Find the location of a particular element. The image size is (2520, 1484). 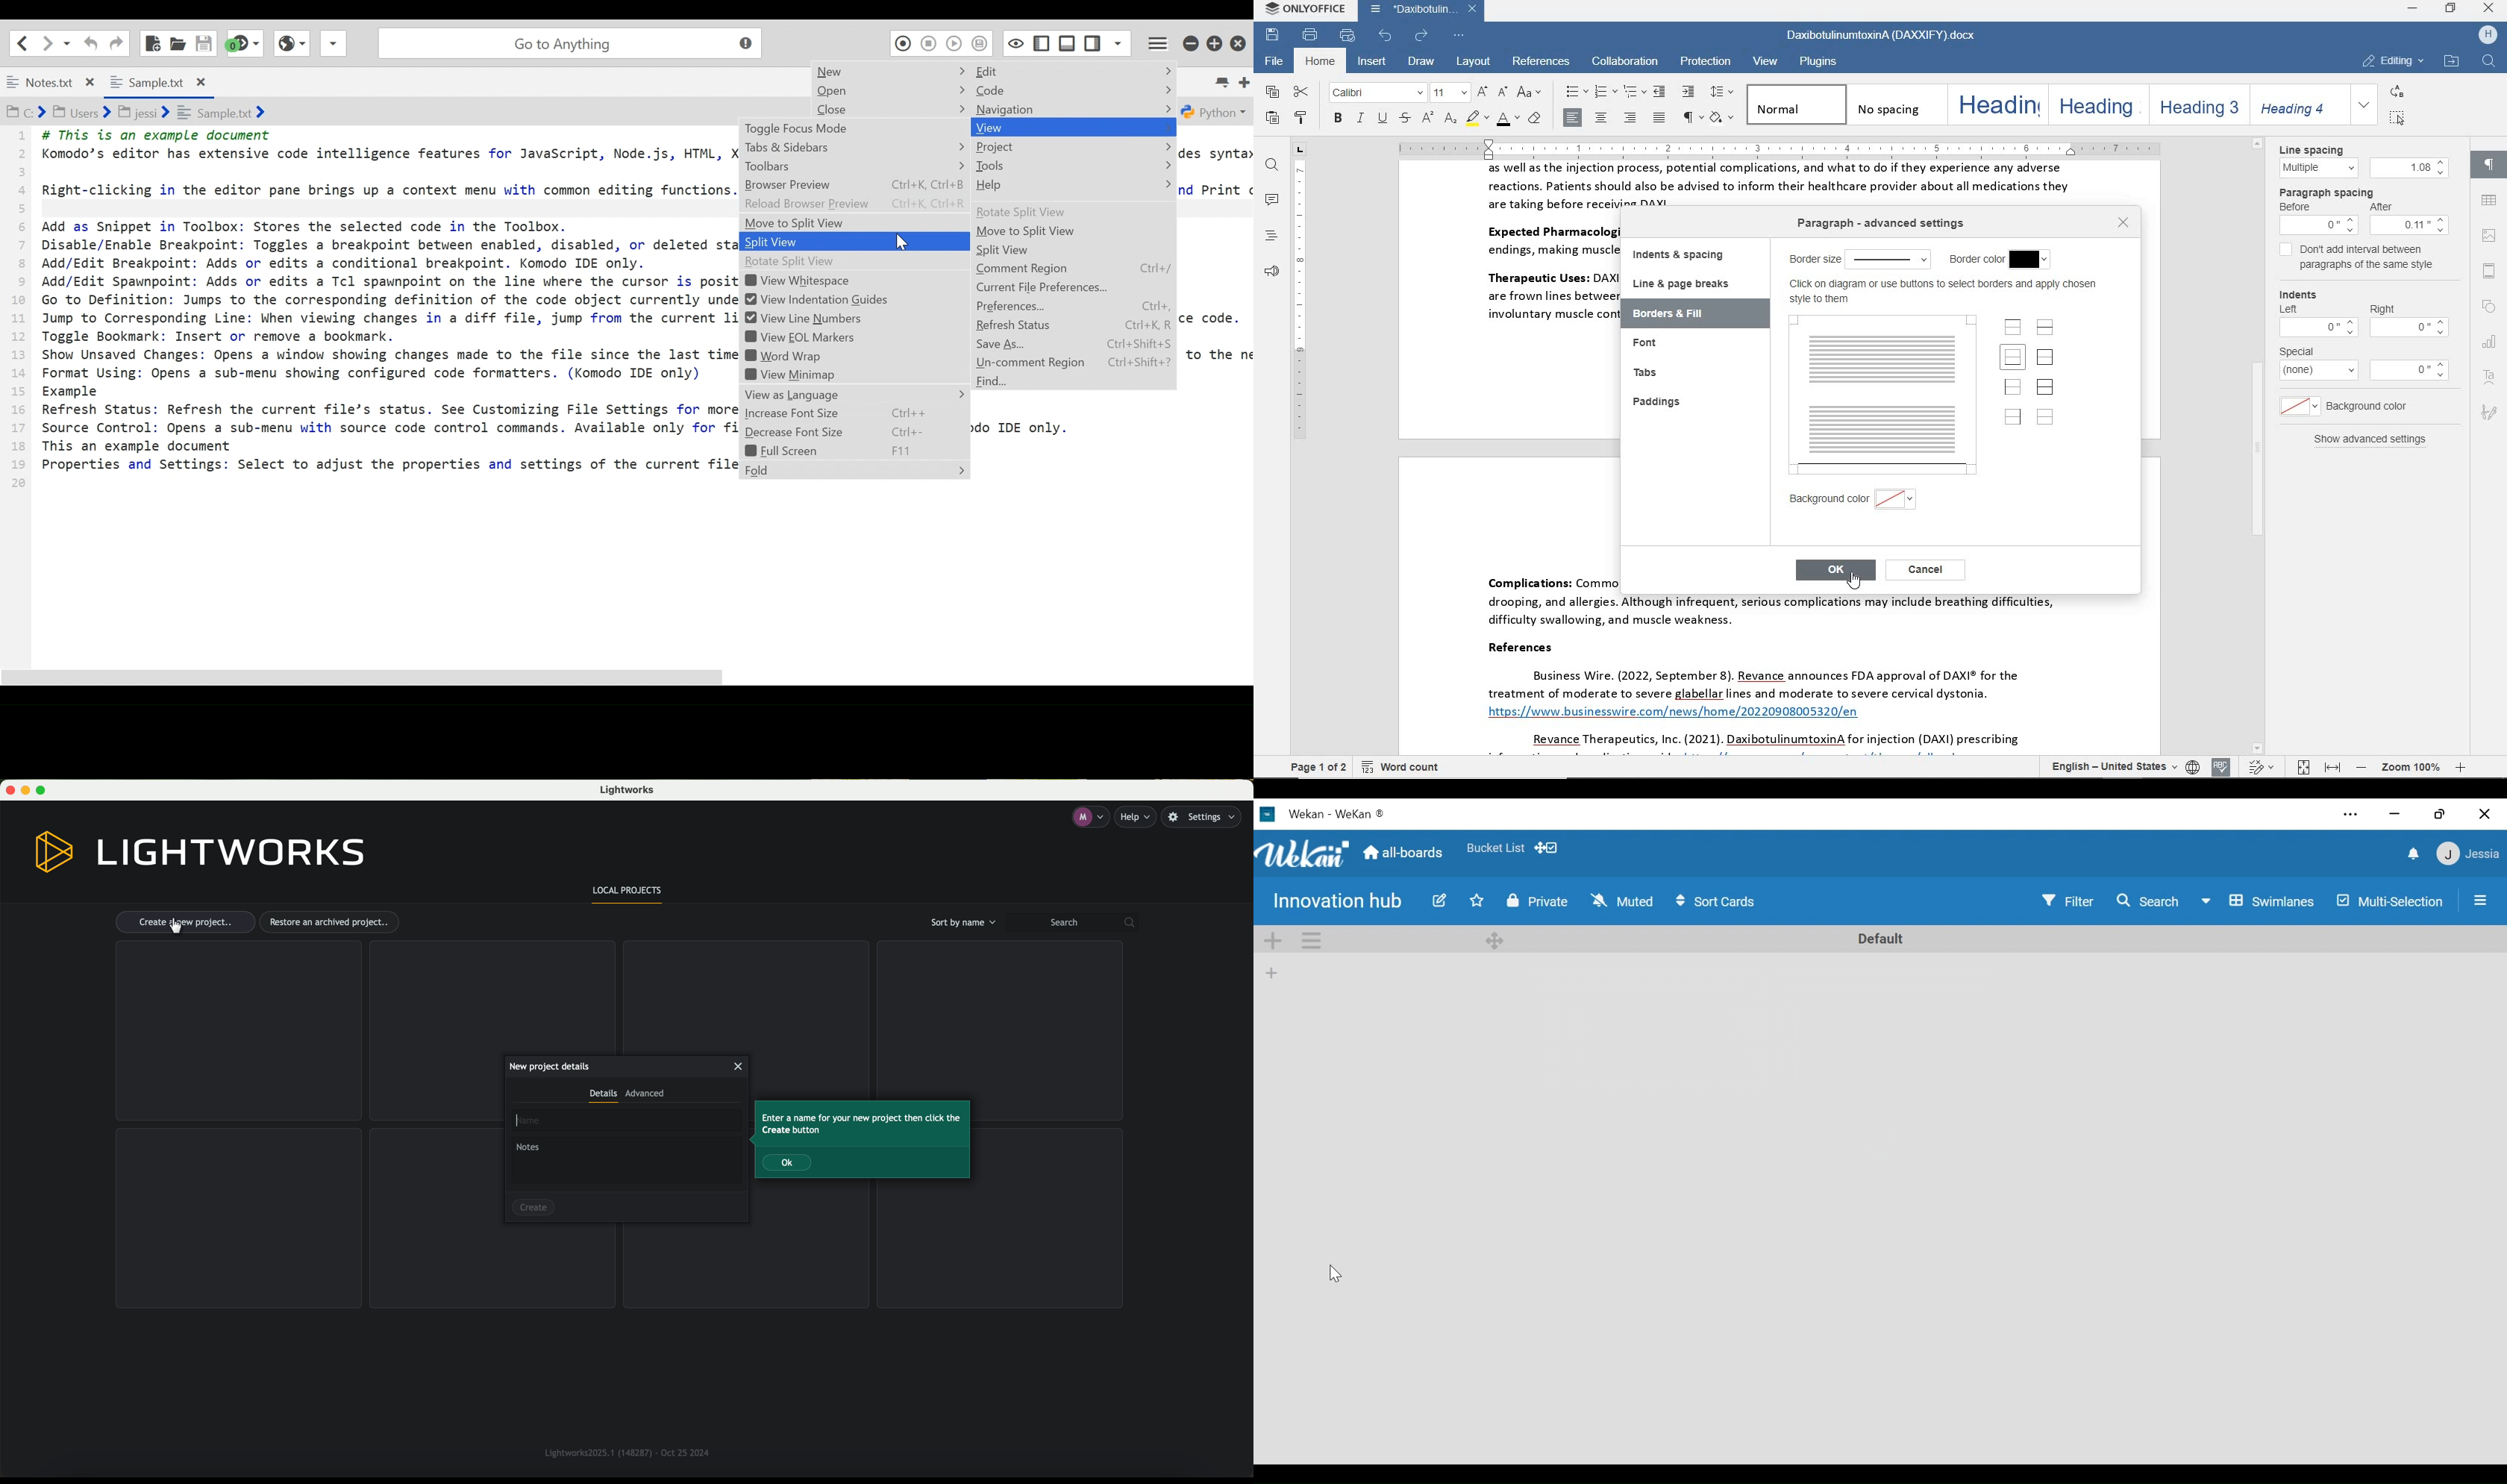

paddings is located at coordinates (1659, 404).